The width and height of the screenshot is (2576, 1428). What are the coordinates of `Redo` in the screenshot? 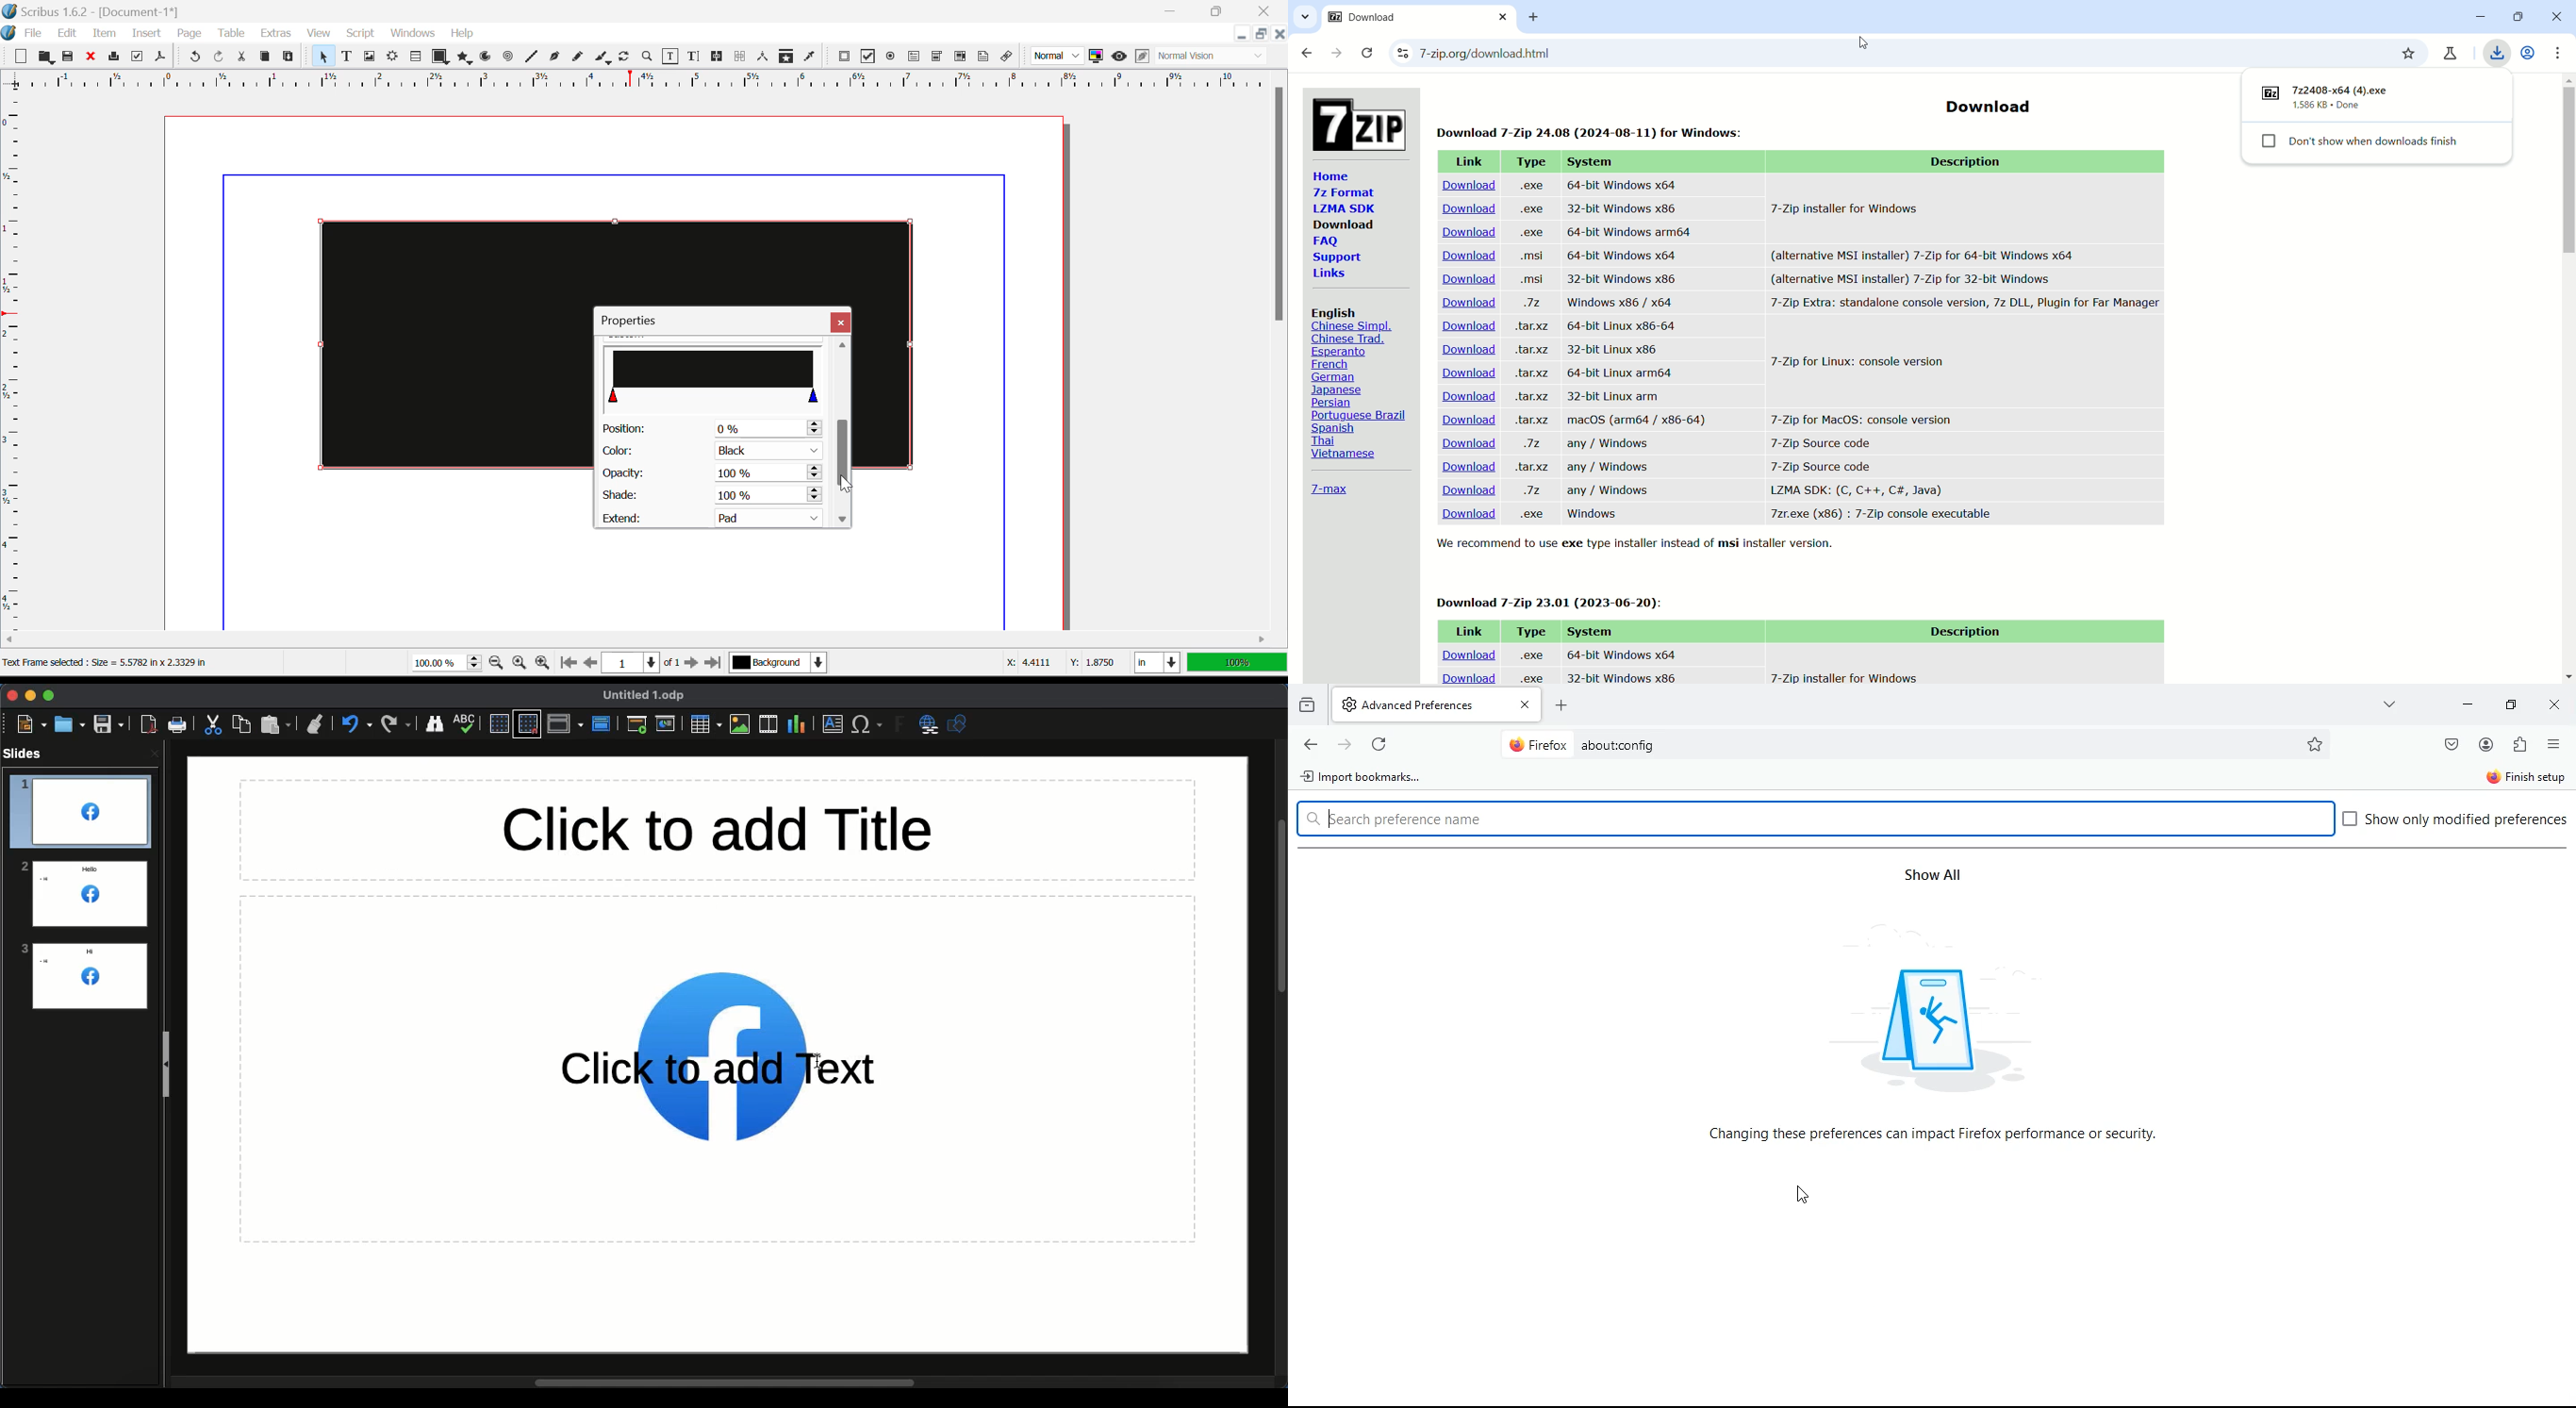 It's located at (219, 58).